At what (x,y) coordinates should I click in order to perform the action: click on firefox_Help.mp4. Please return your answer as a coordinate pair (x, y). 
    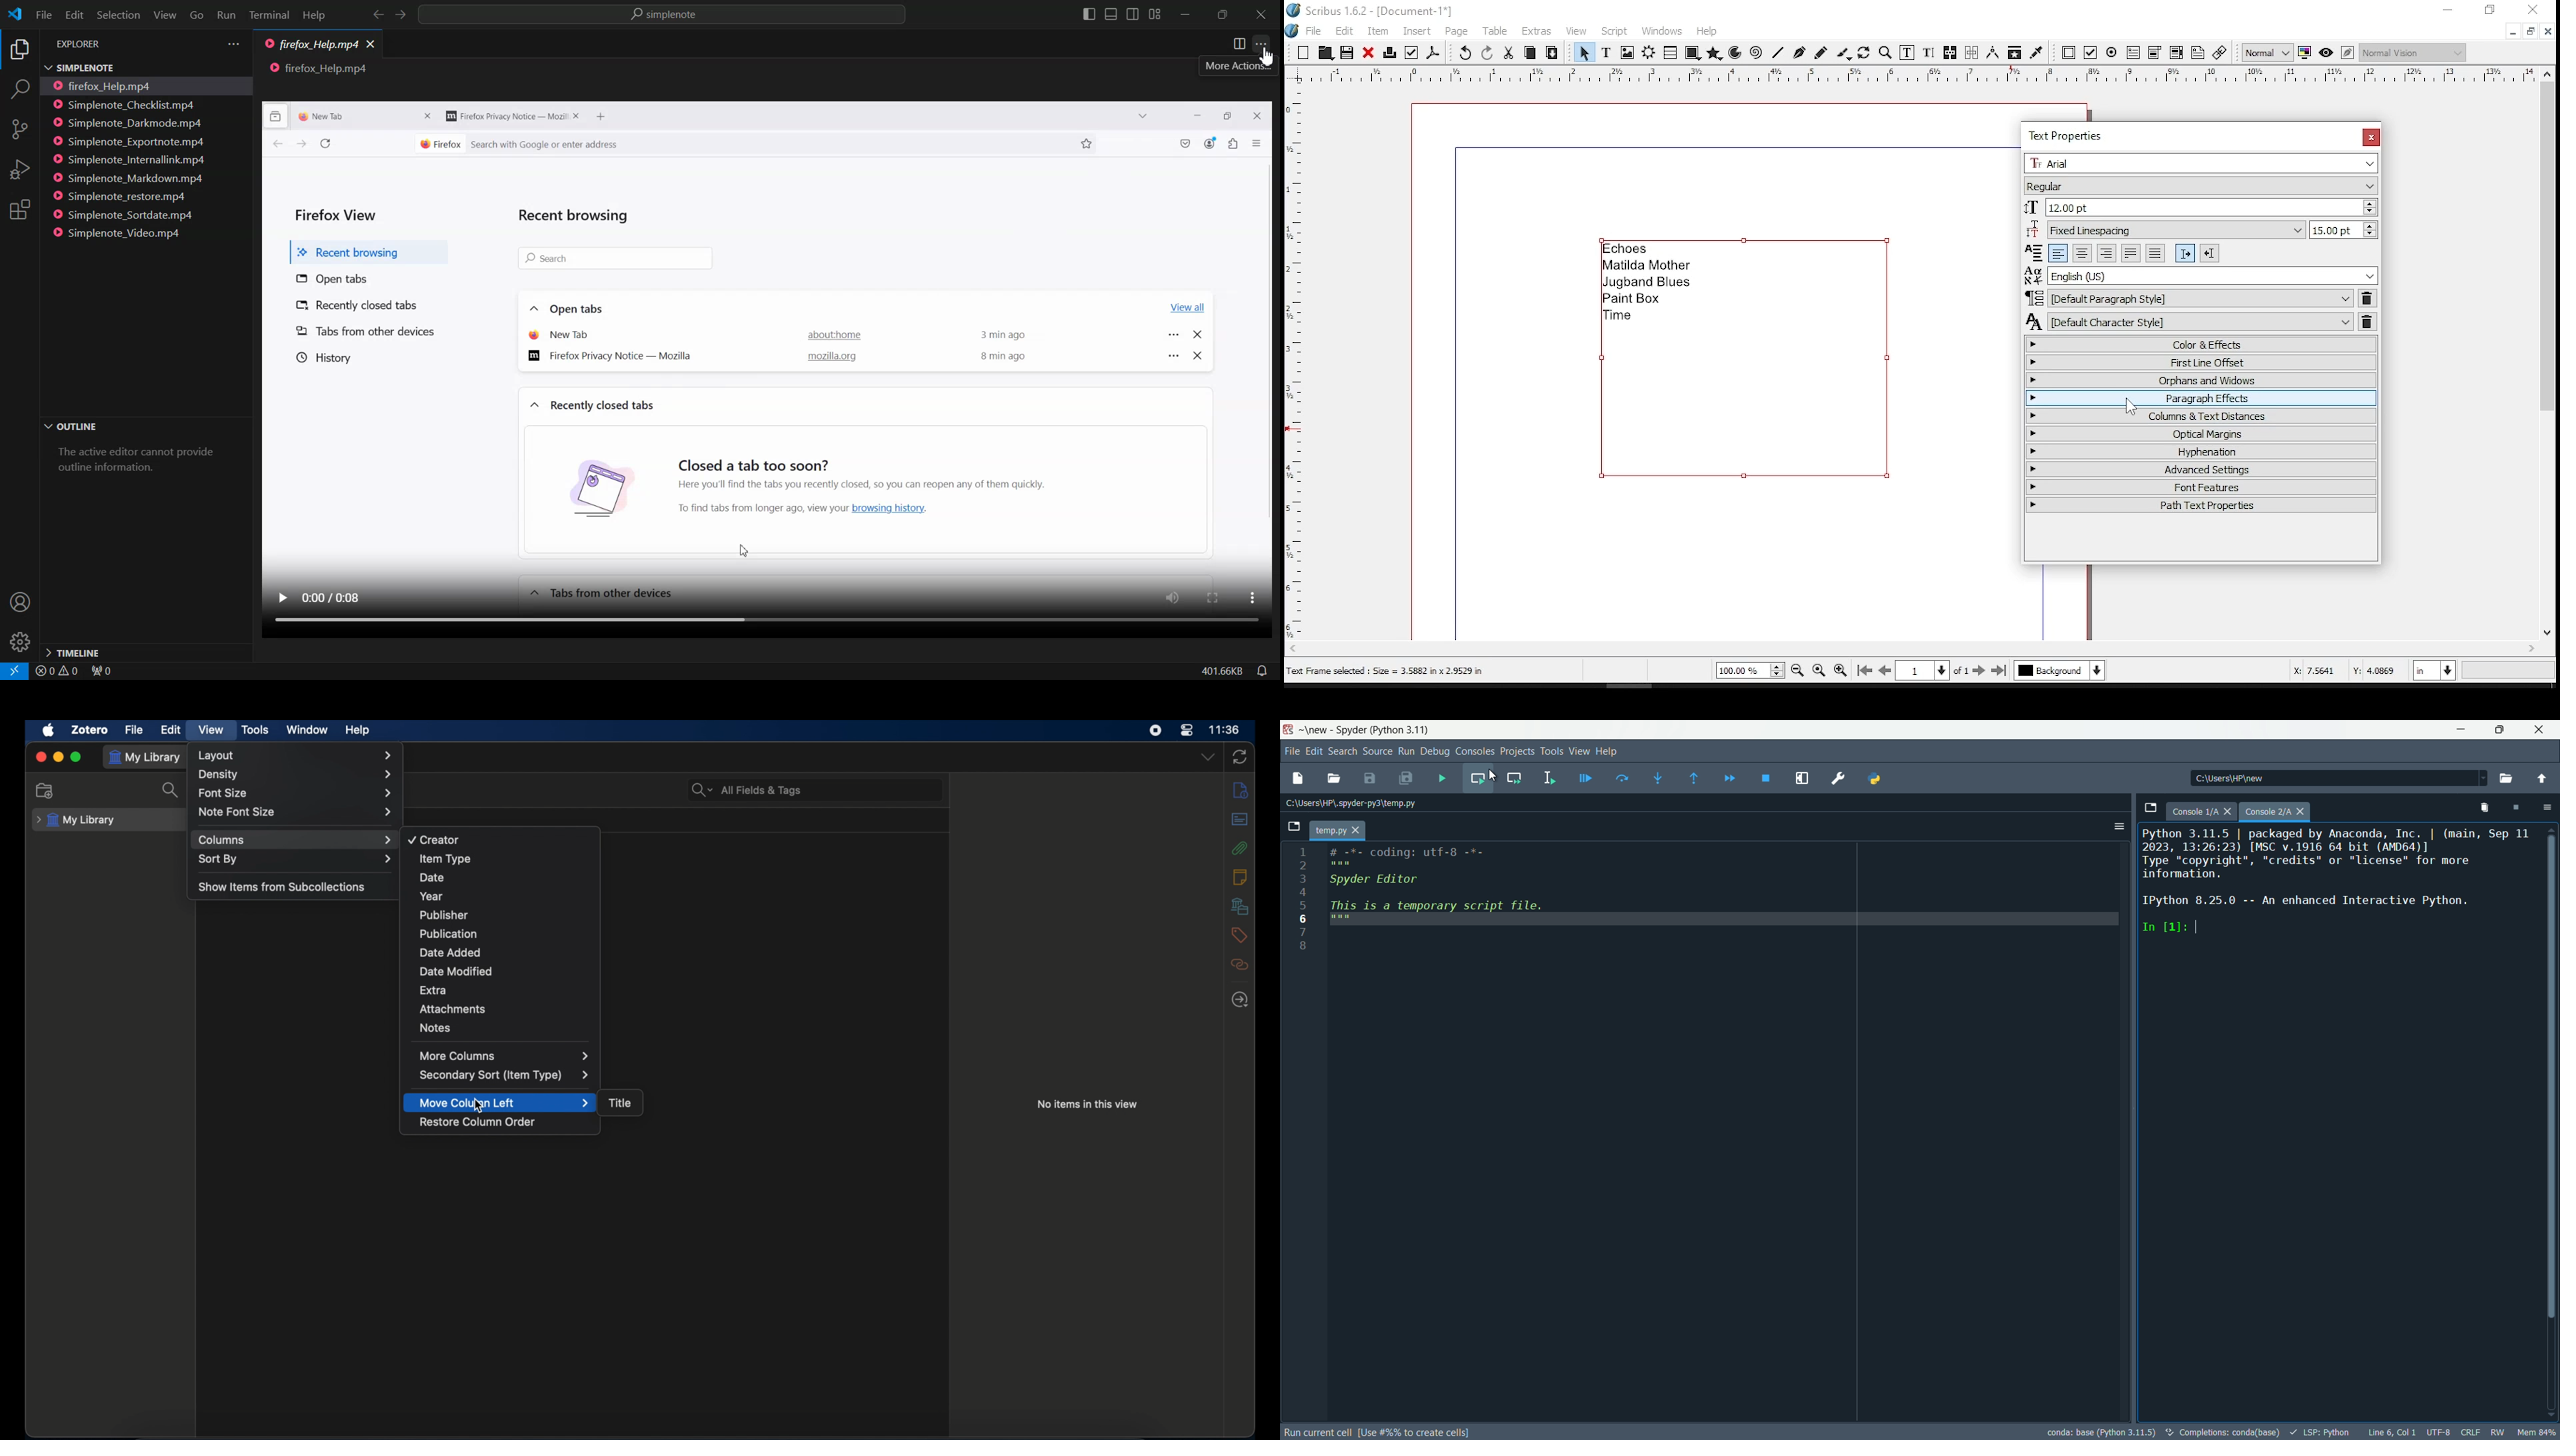
    Looking at the image, I should click on (311, 45).